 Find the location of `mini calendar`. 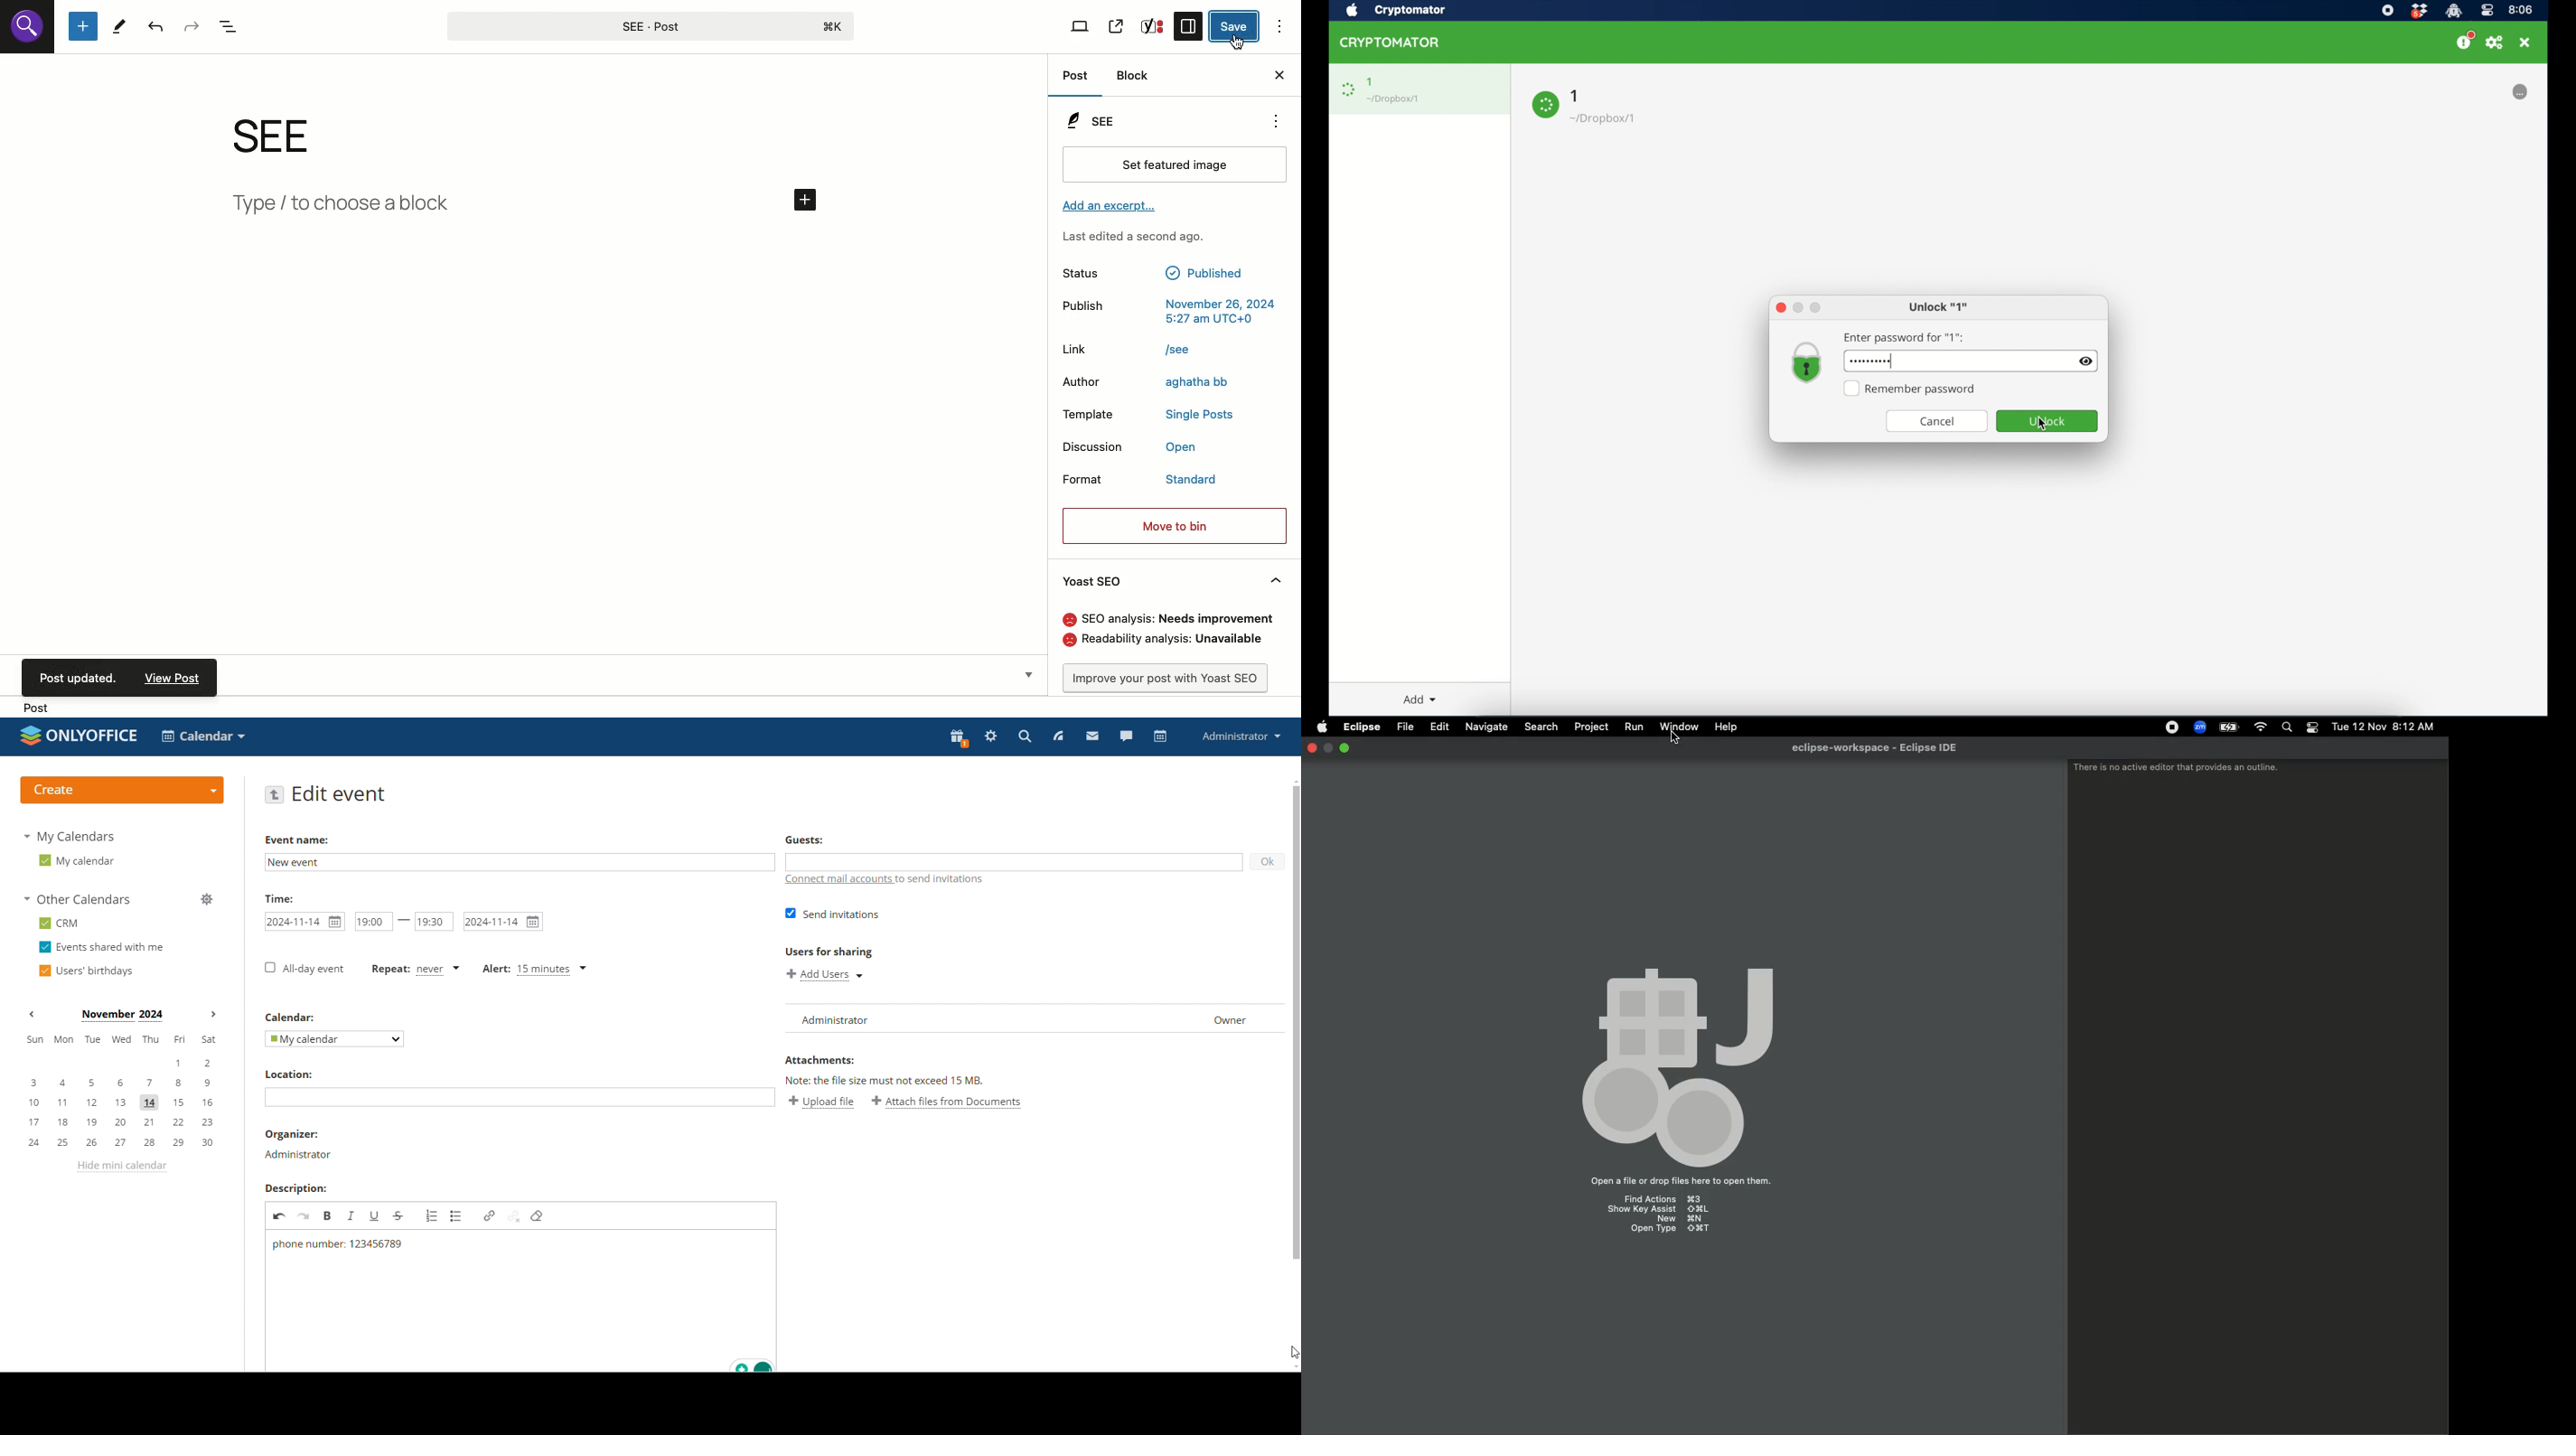

mini calendar is located at coordinates (120, 1092).